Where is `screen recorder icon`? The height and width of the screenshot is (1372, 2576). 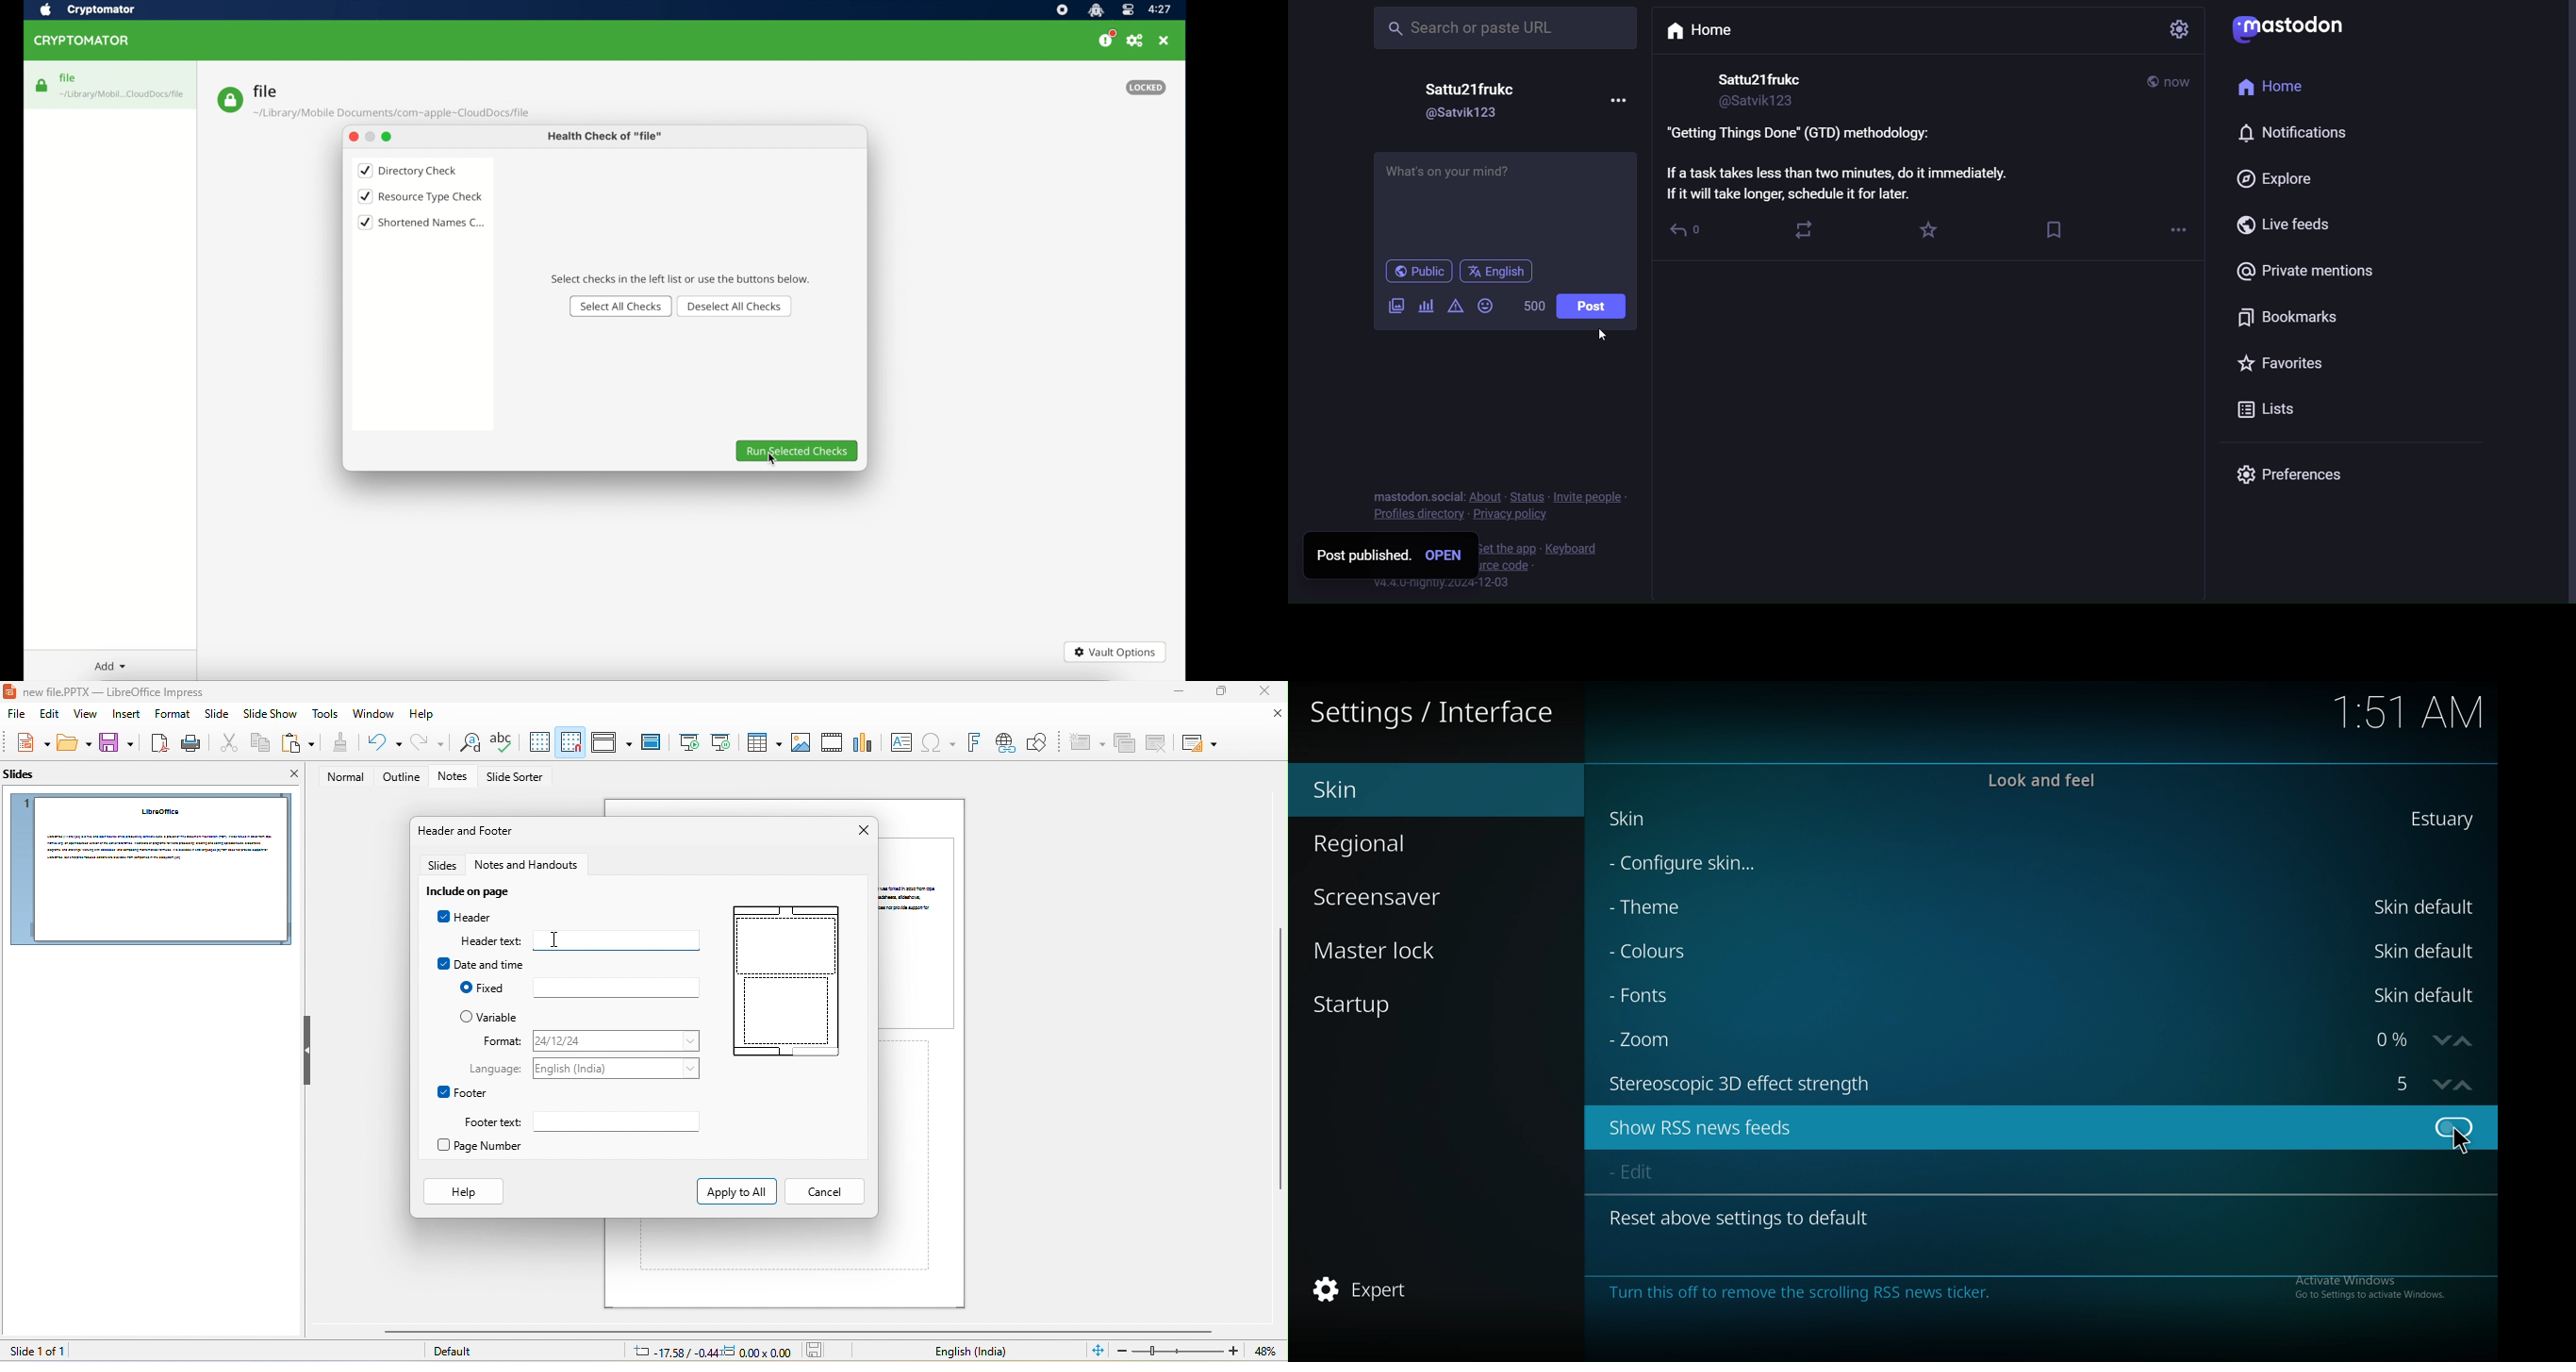
screen recorder icon is located at coordinates (1062, 10).